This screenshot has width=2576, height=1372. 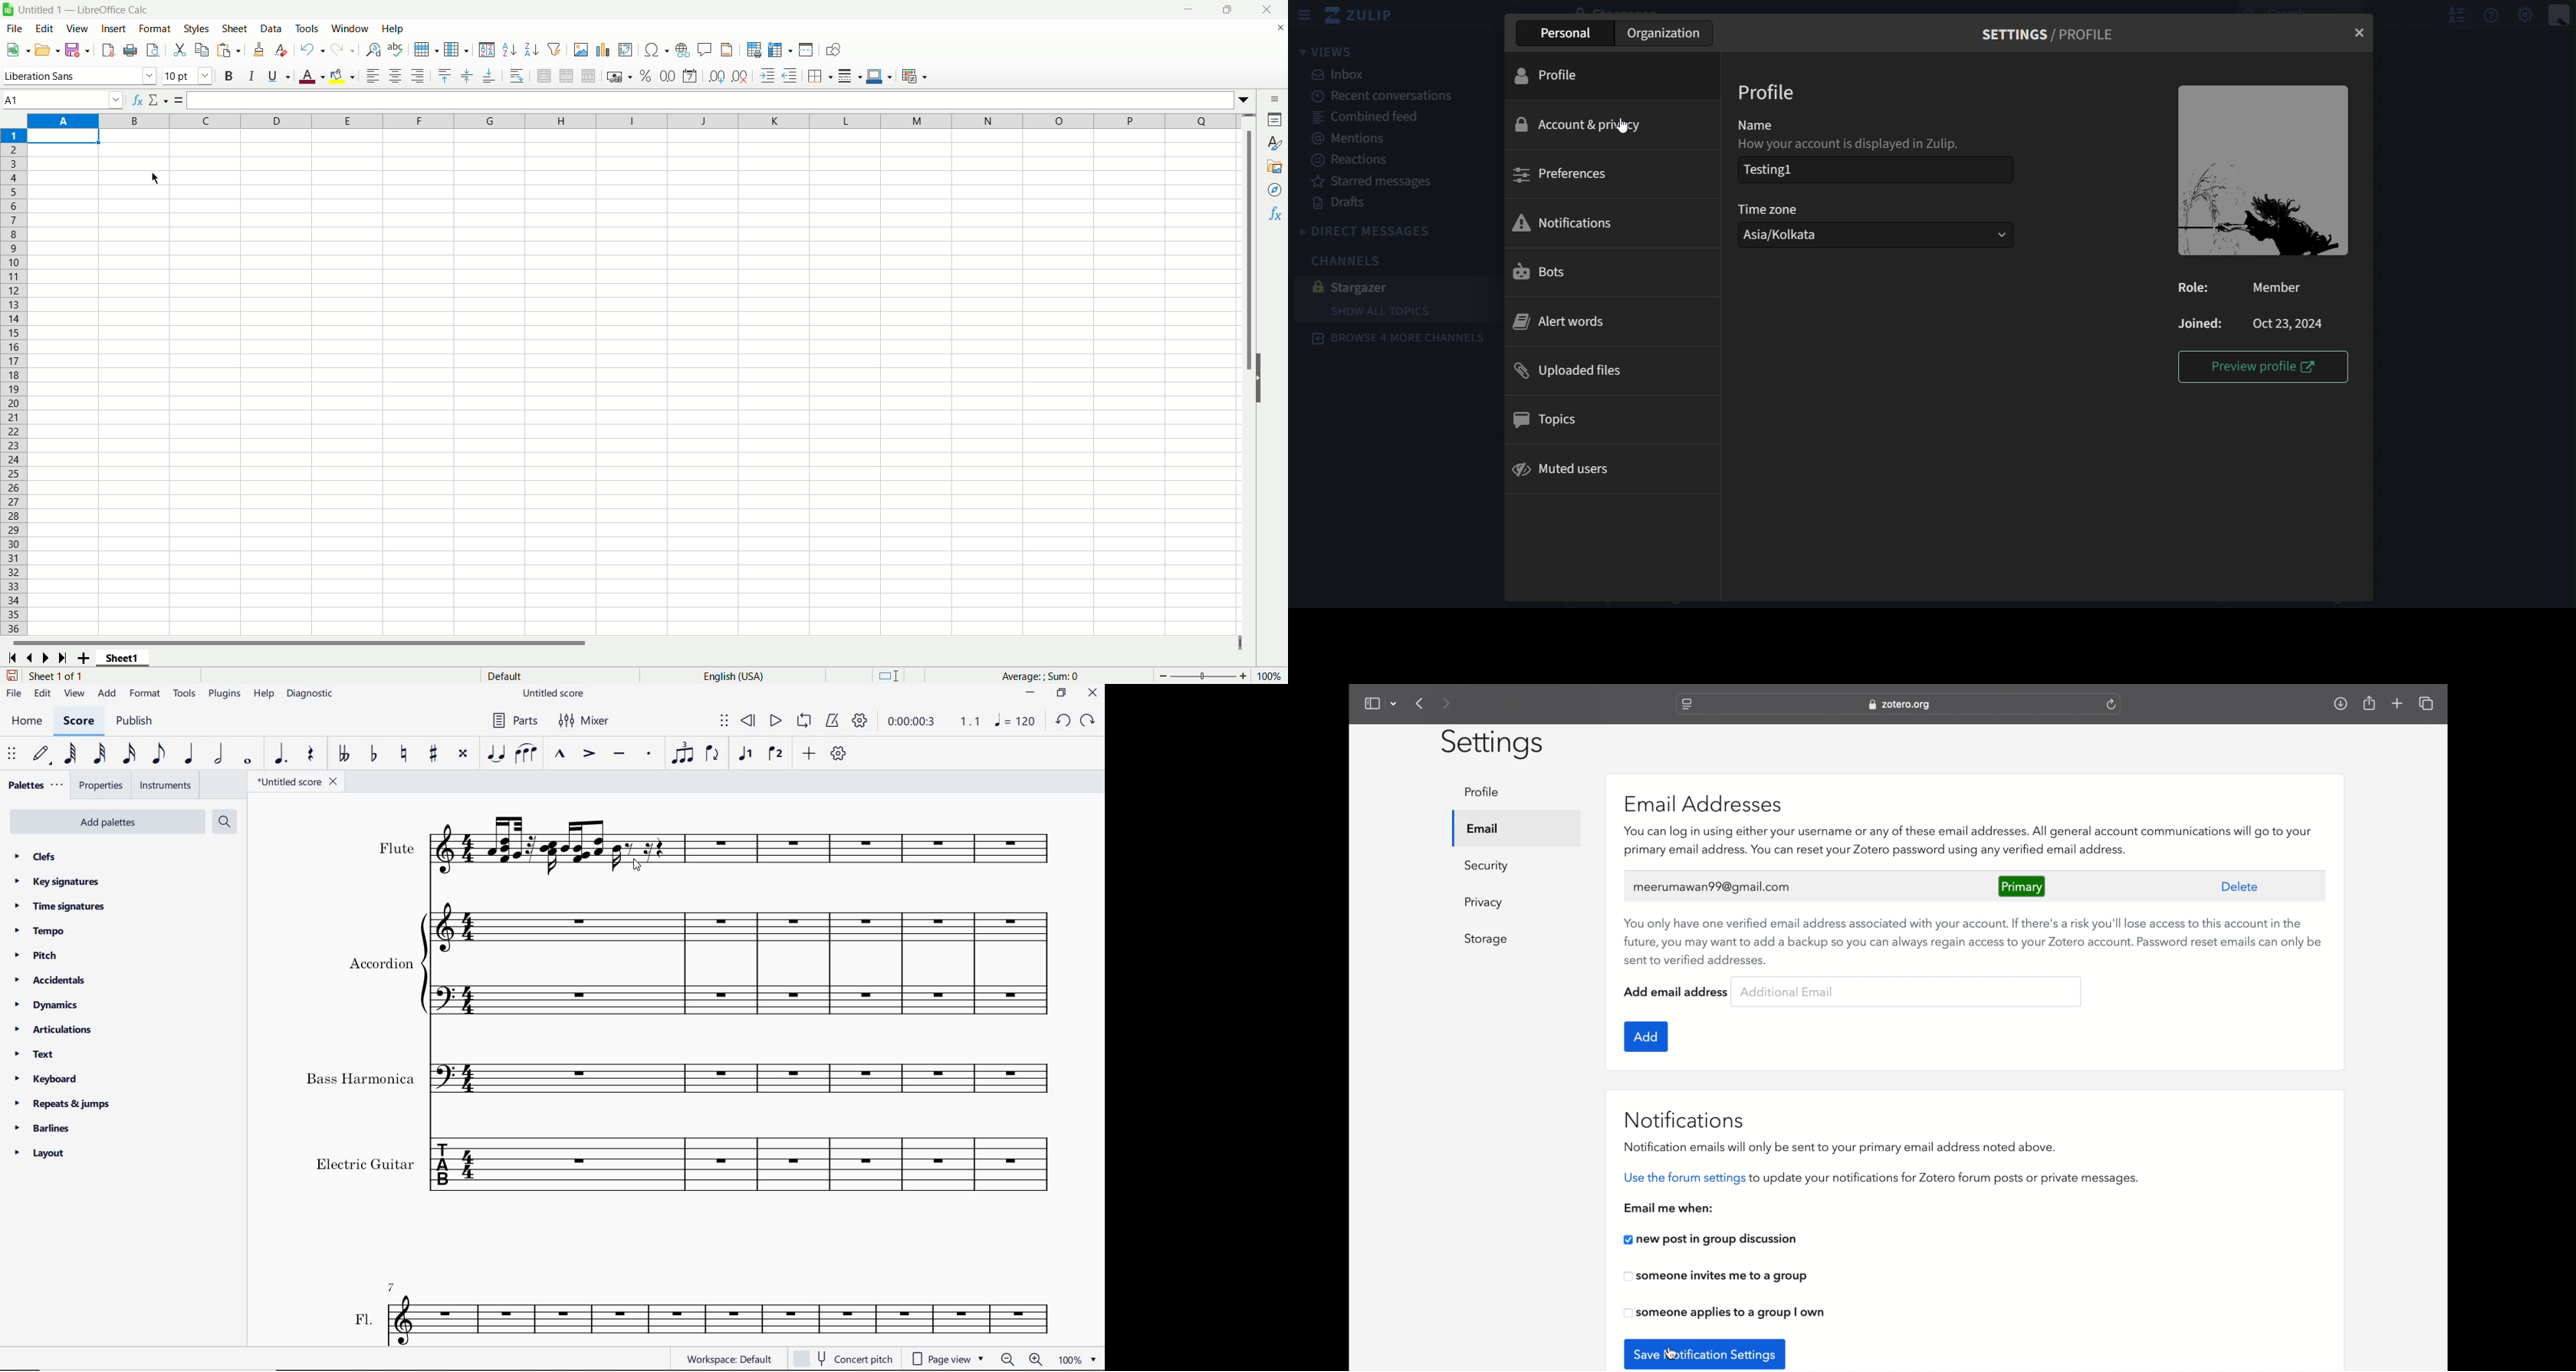 I want to click on add email address, so click(x=1676, y=992).